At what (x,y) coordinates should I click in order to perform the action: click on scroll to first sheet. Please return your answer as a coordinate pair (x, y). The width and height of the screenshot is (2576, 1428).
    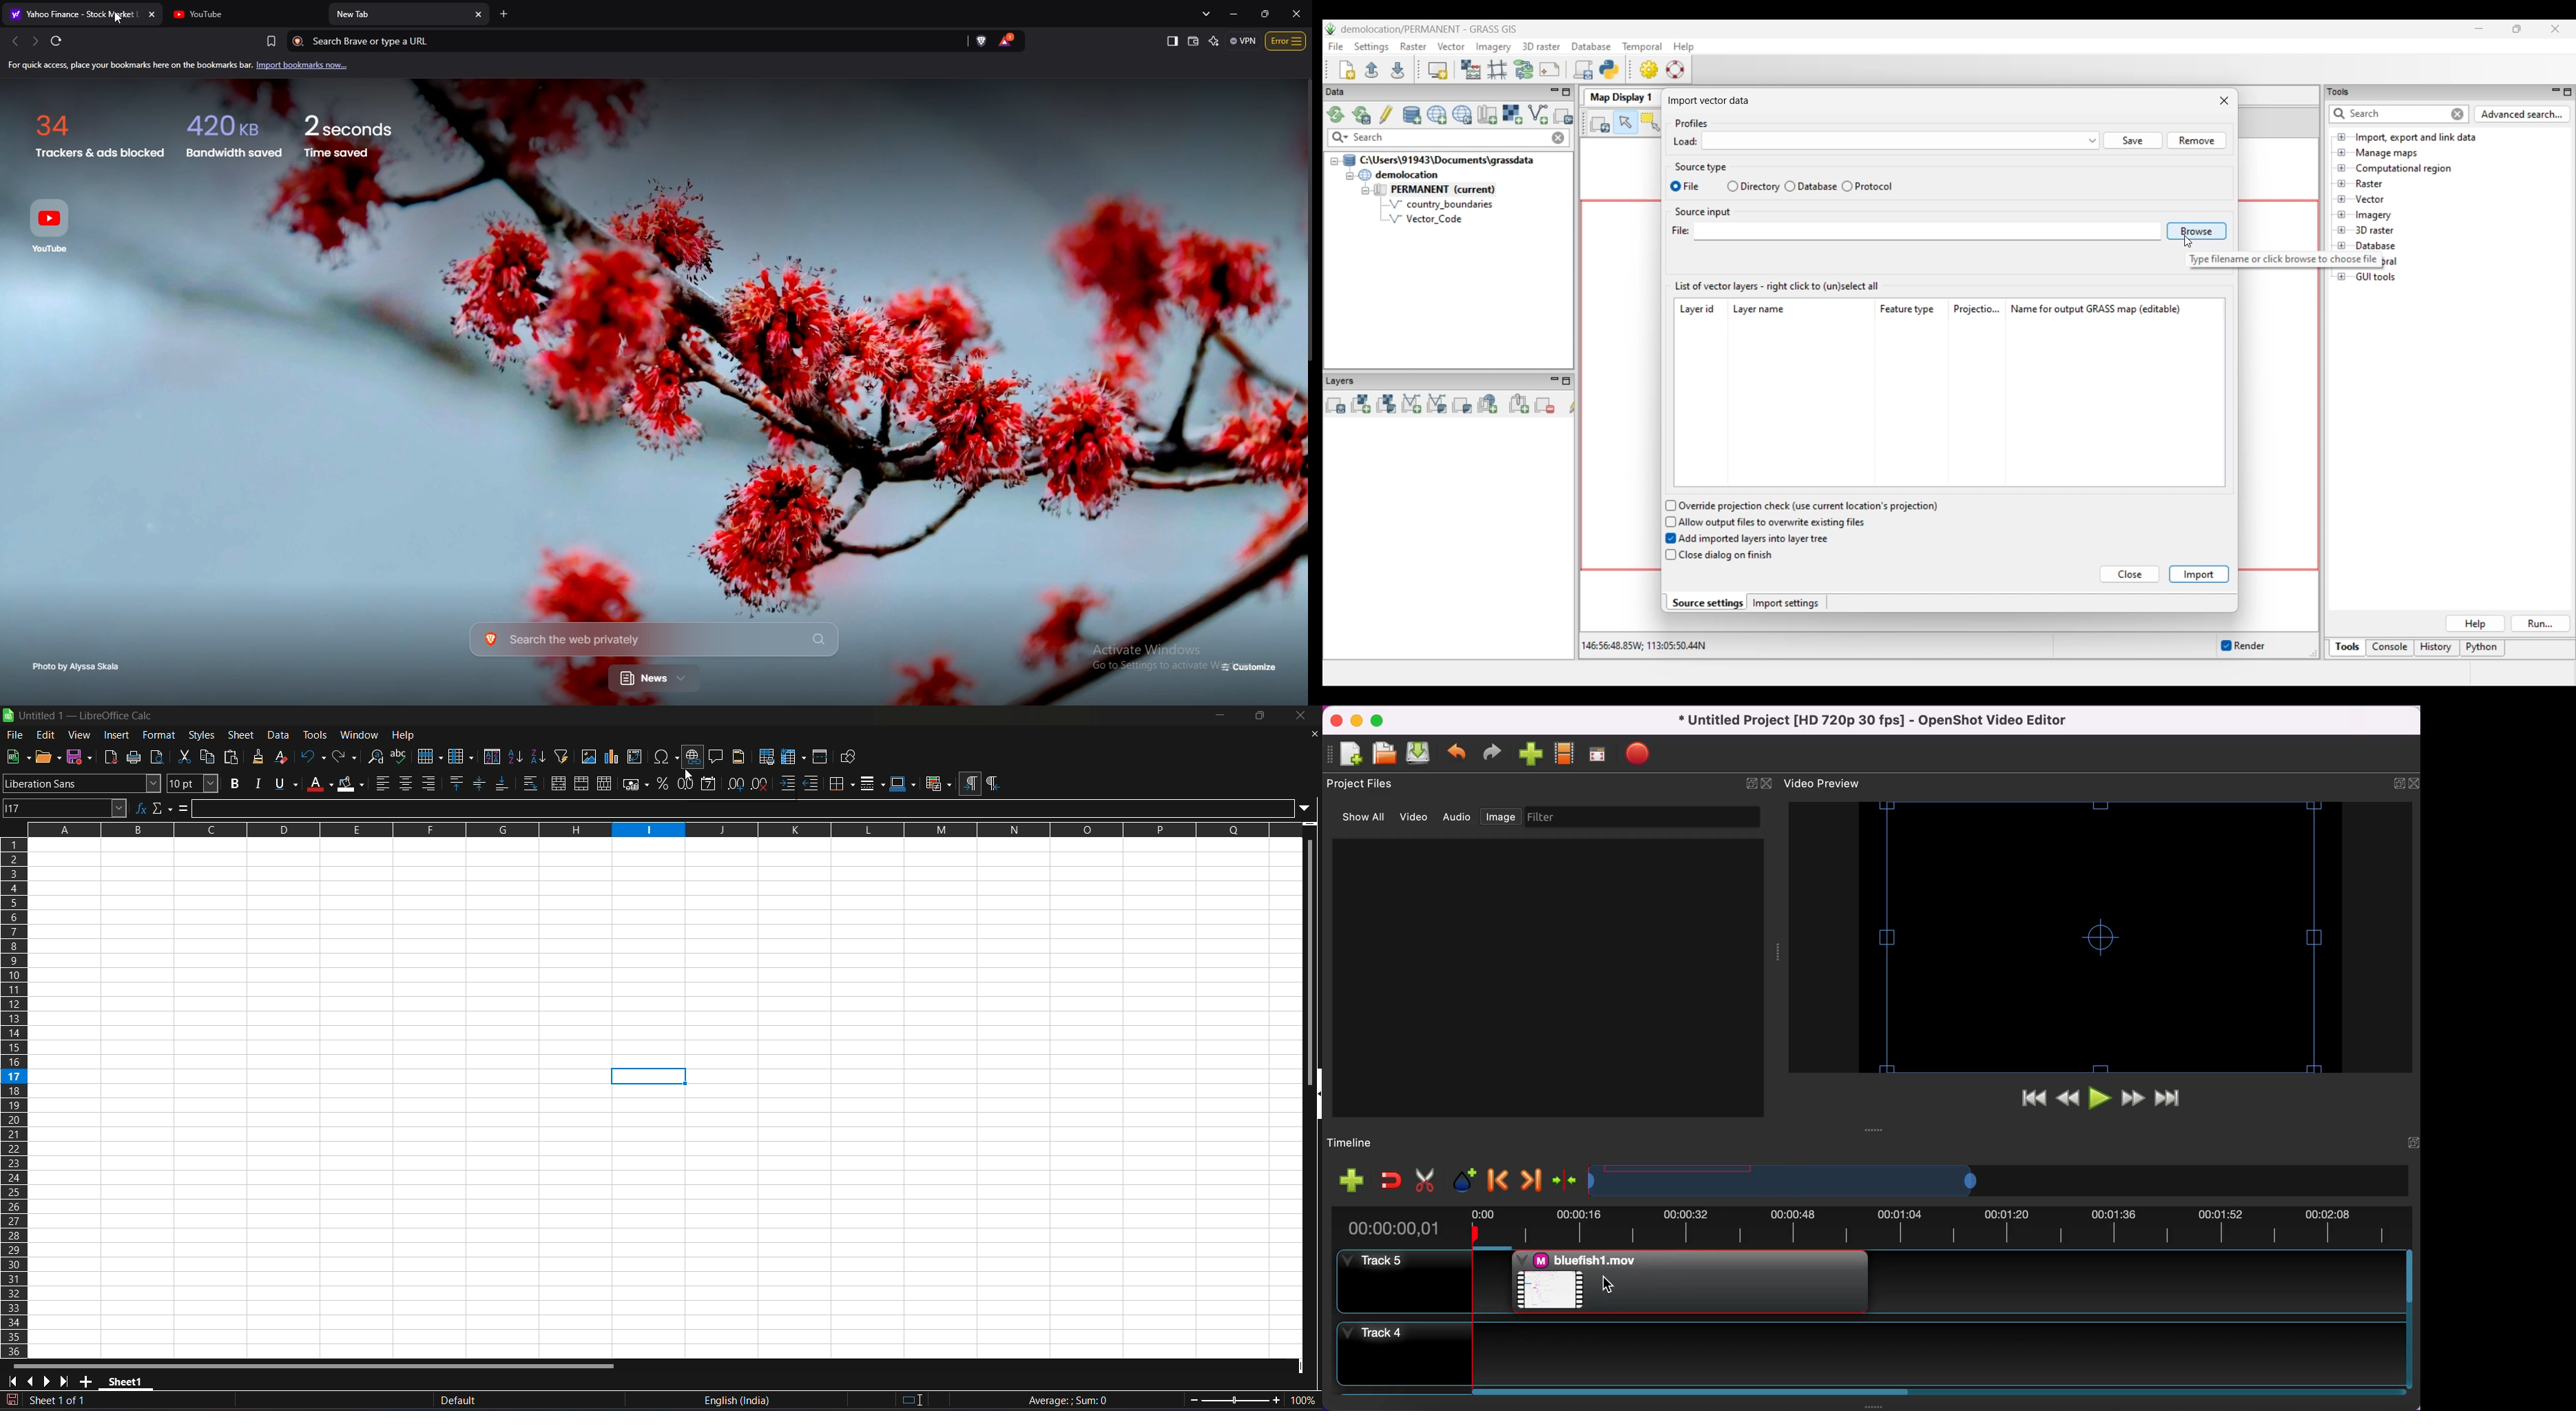
    Looking at the image, I should click on (12, 1381).